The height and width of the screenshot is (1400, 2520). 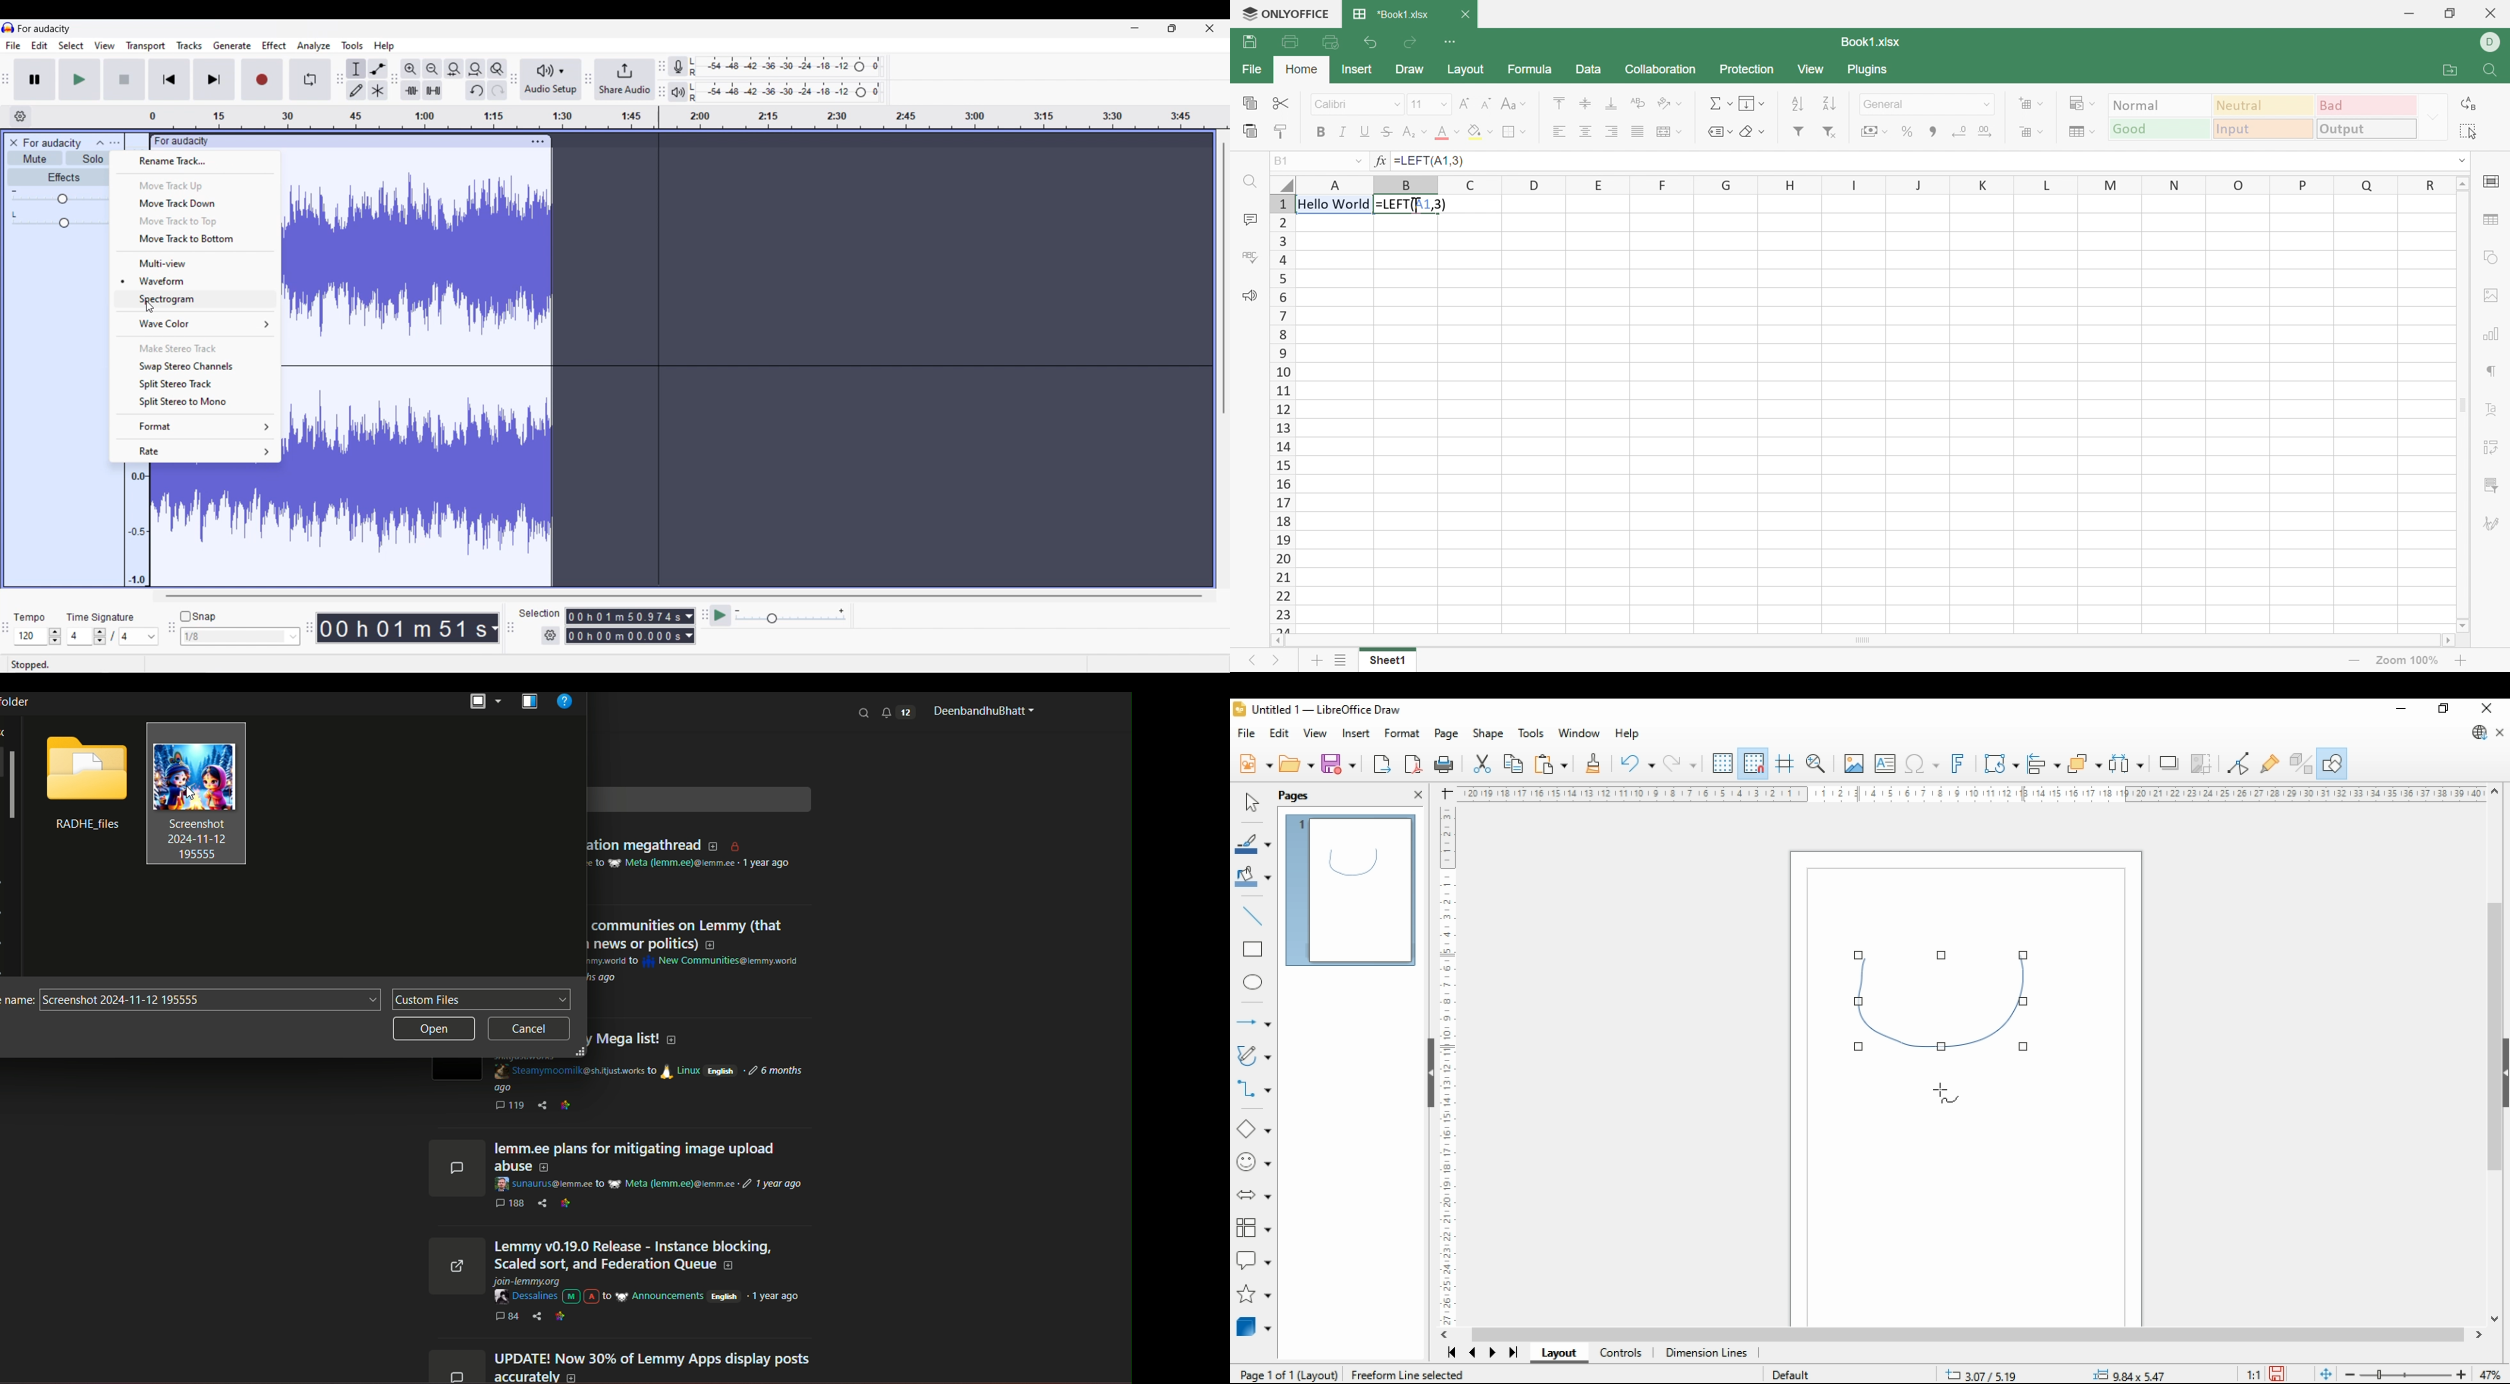 I want to click on Plugins, so click(x=1867, y=71).